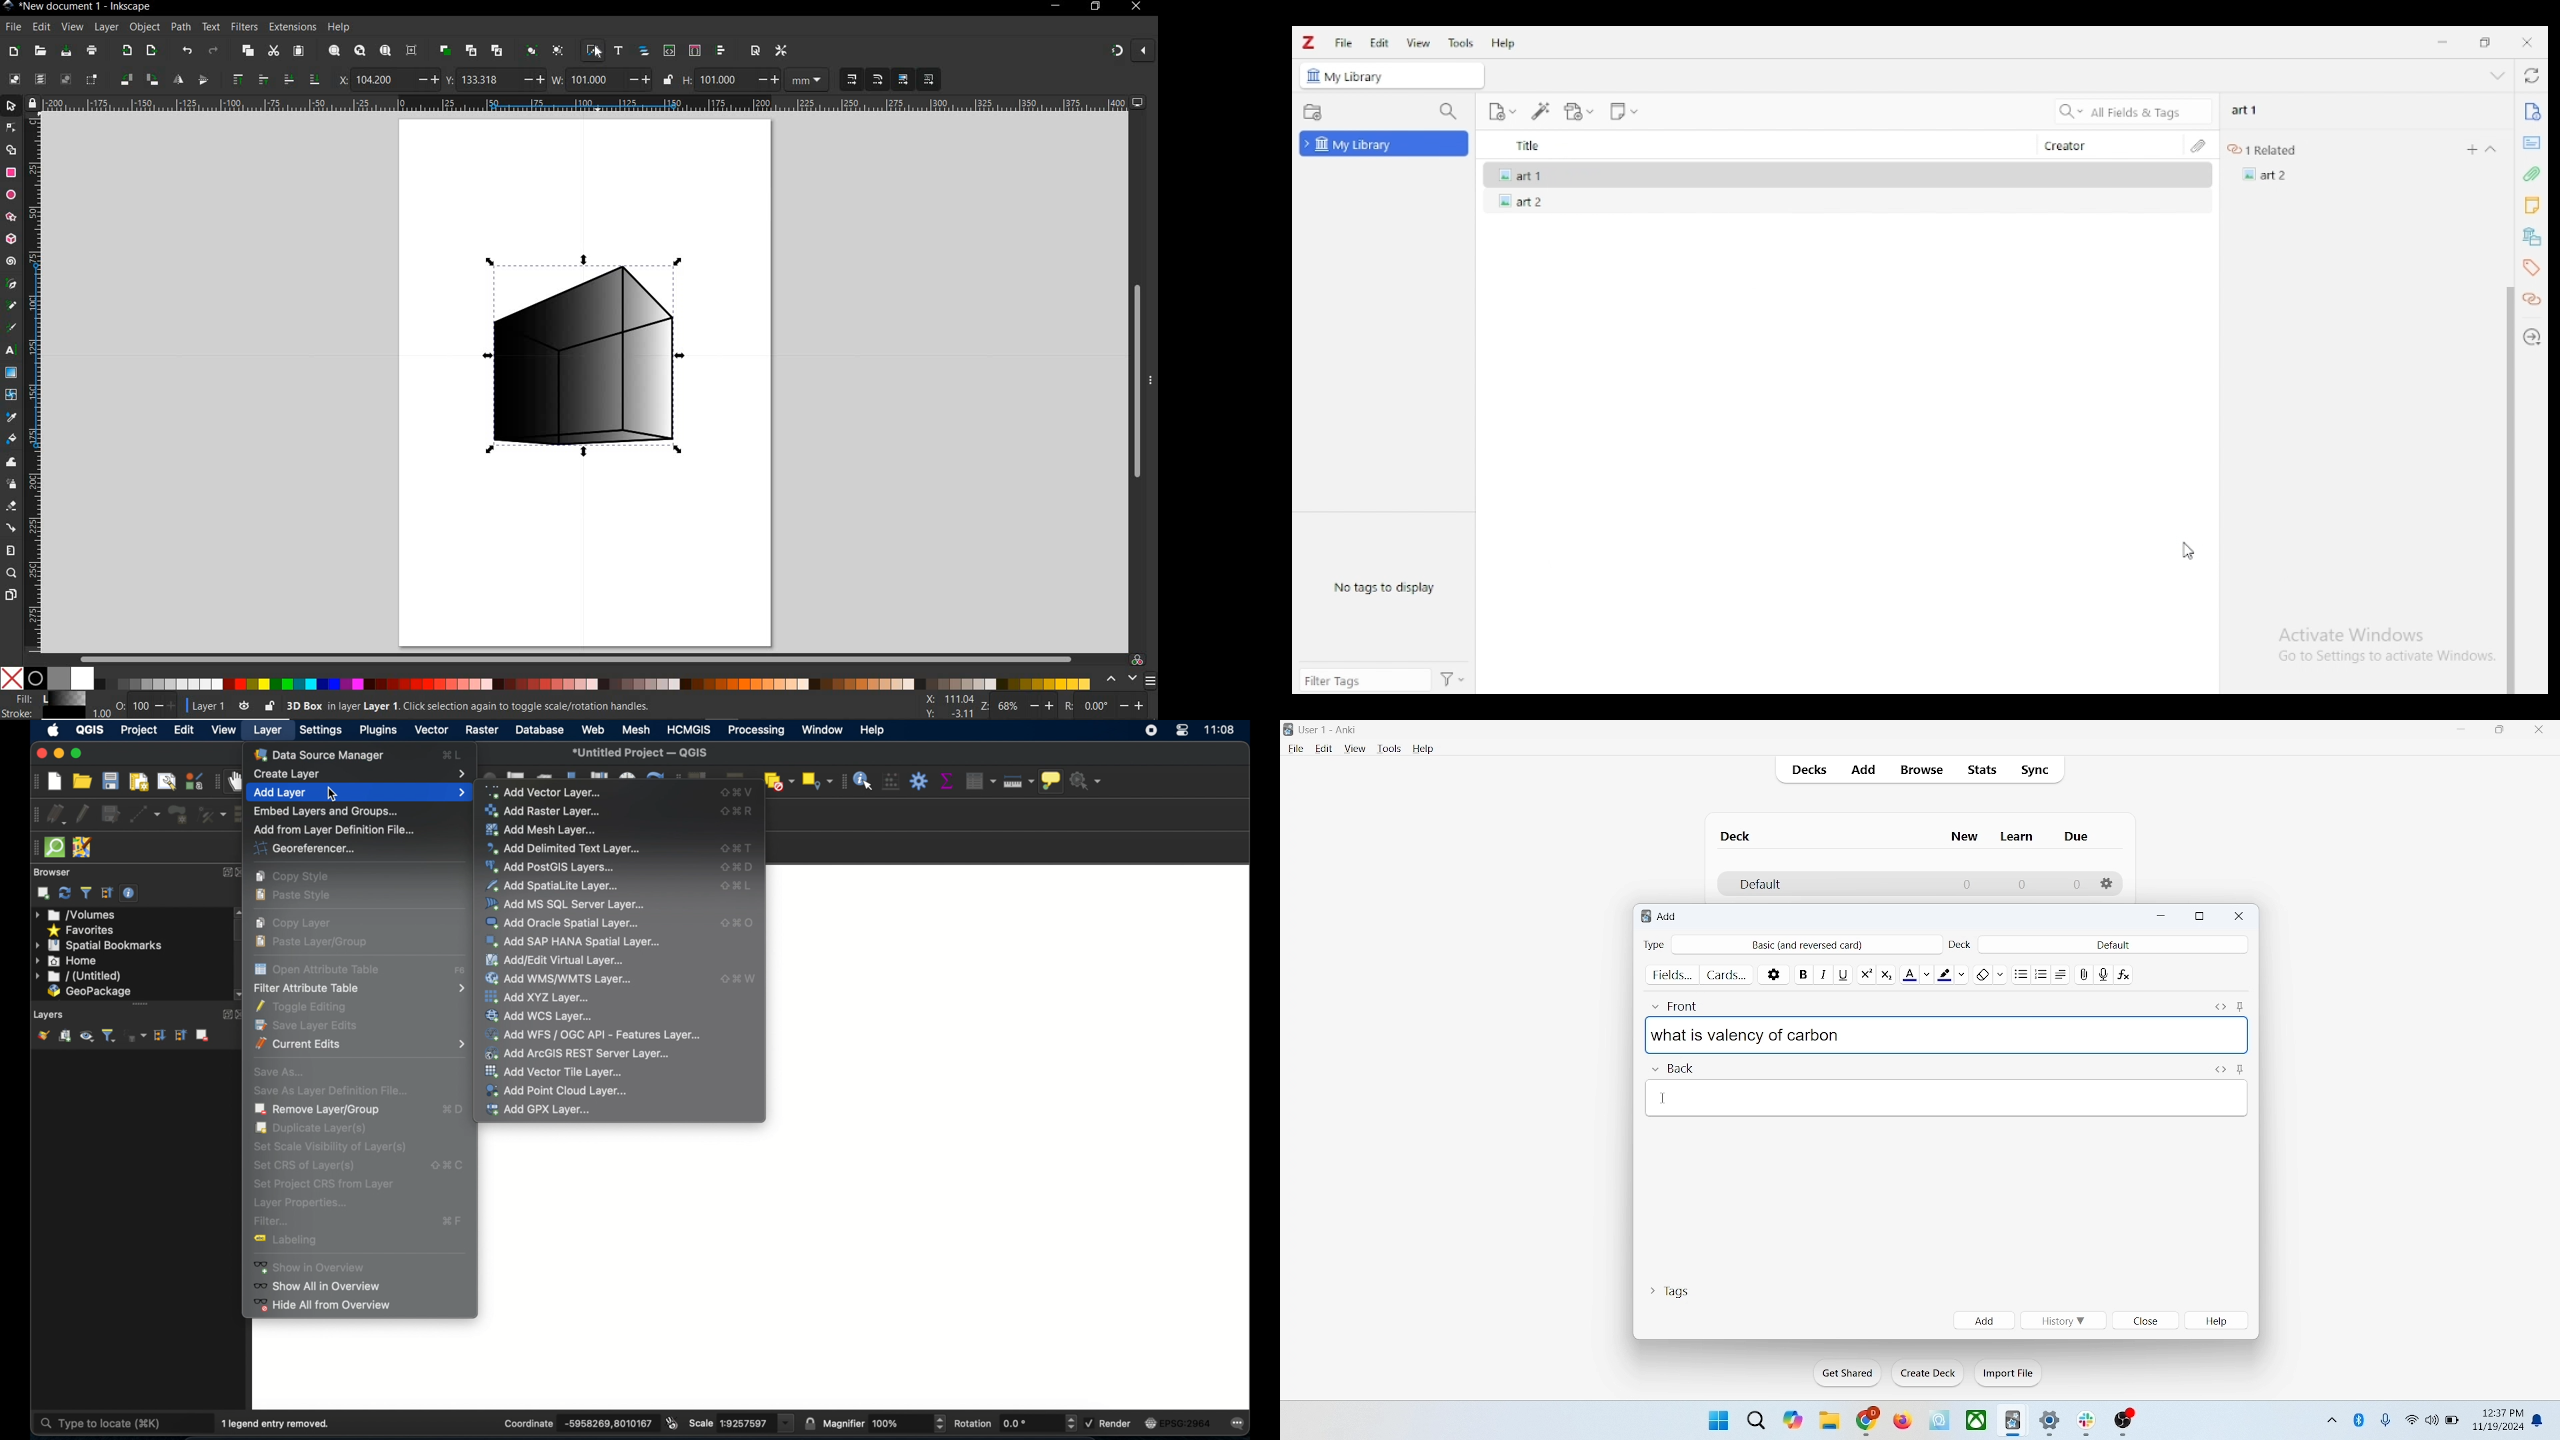 The image size is (2576, 1456). Describe the element at coordinates (1672, 973) in the screenshot. I see `fields` at that location.